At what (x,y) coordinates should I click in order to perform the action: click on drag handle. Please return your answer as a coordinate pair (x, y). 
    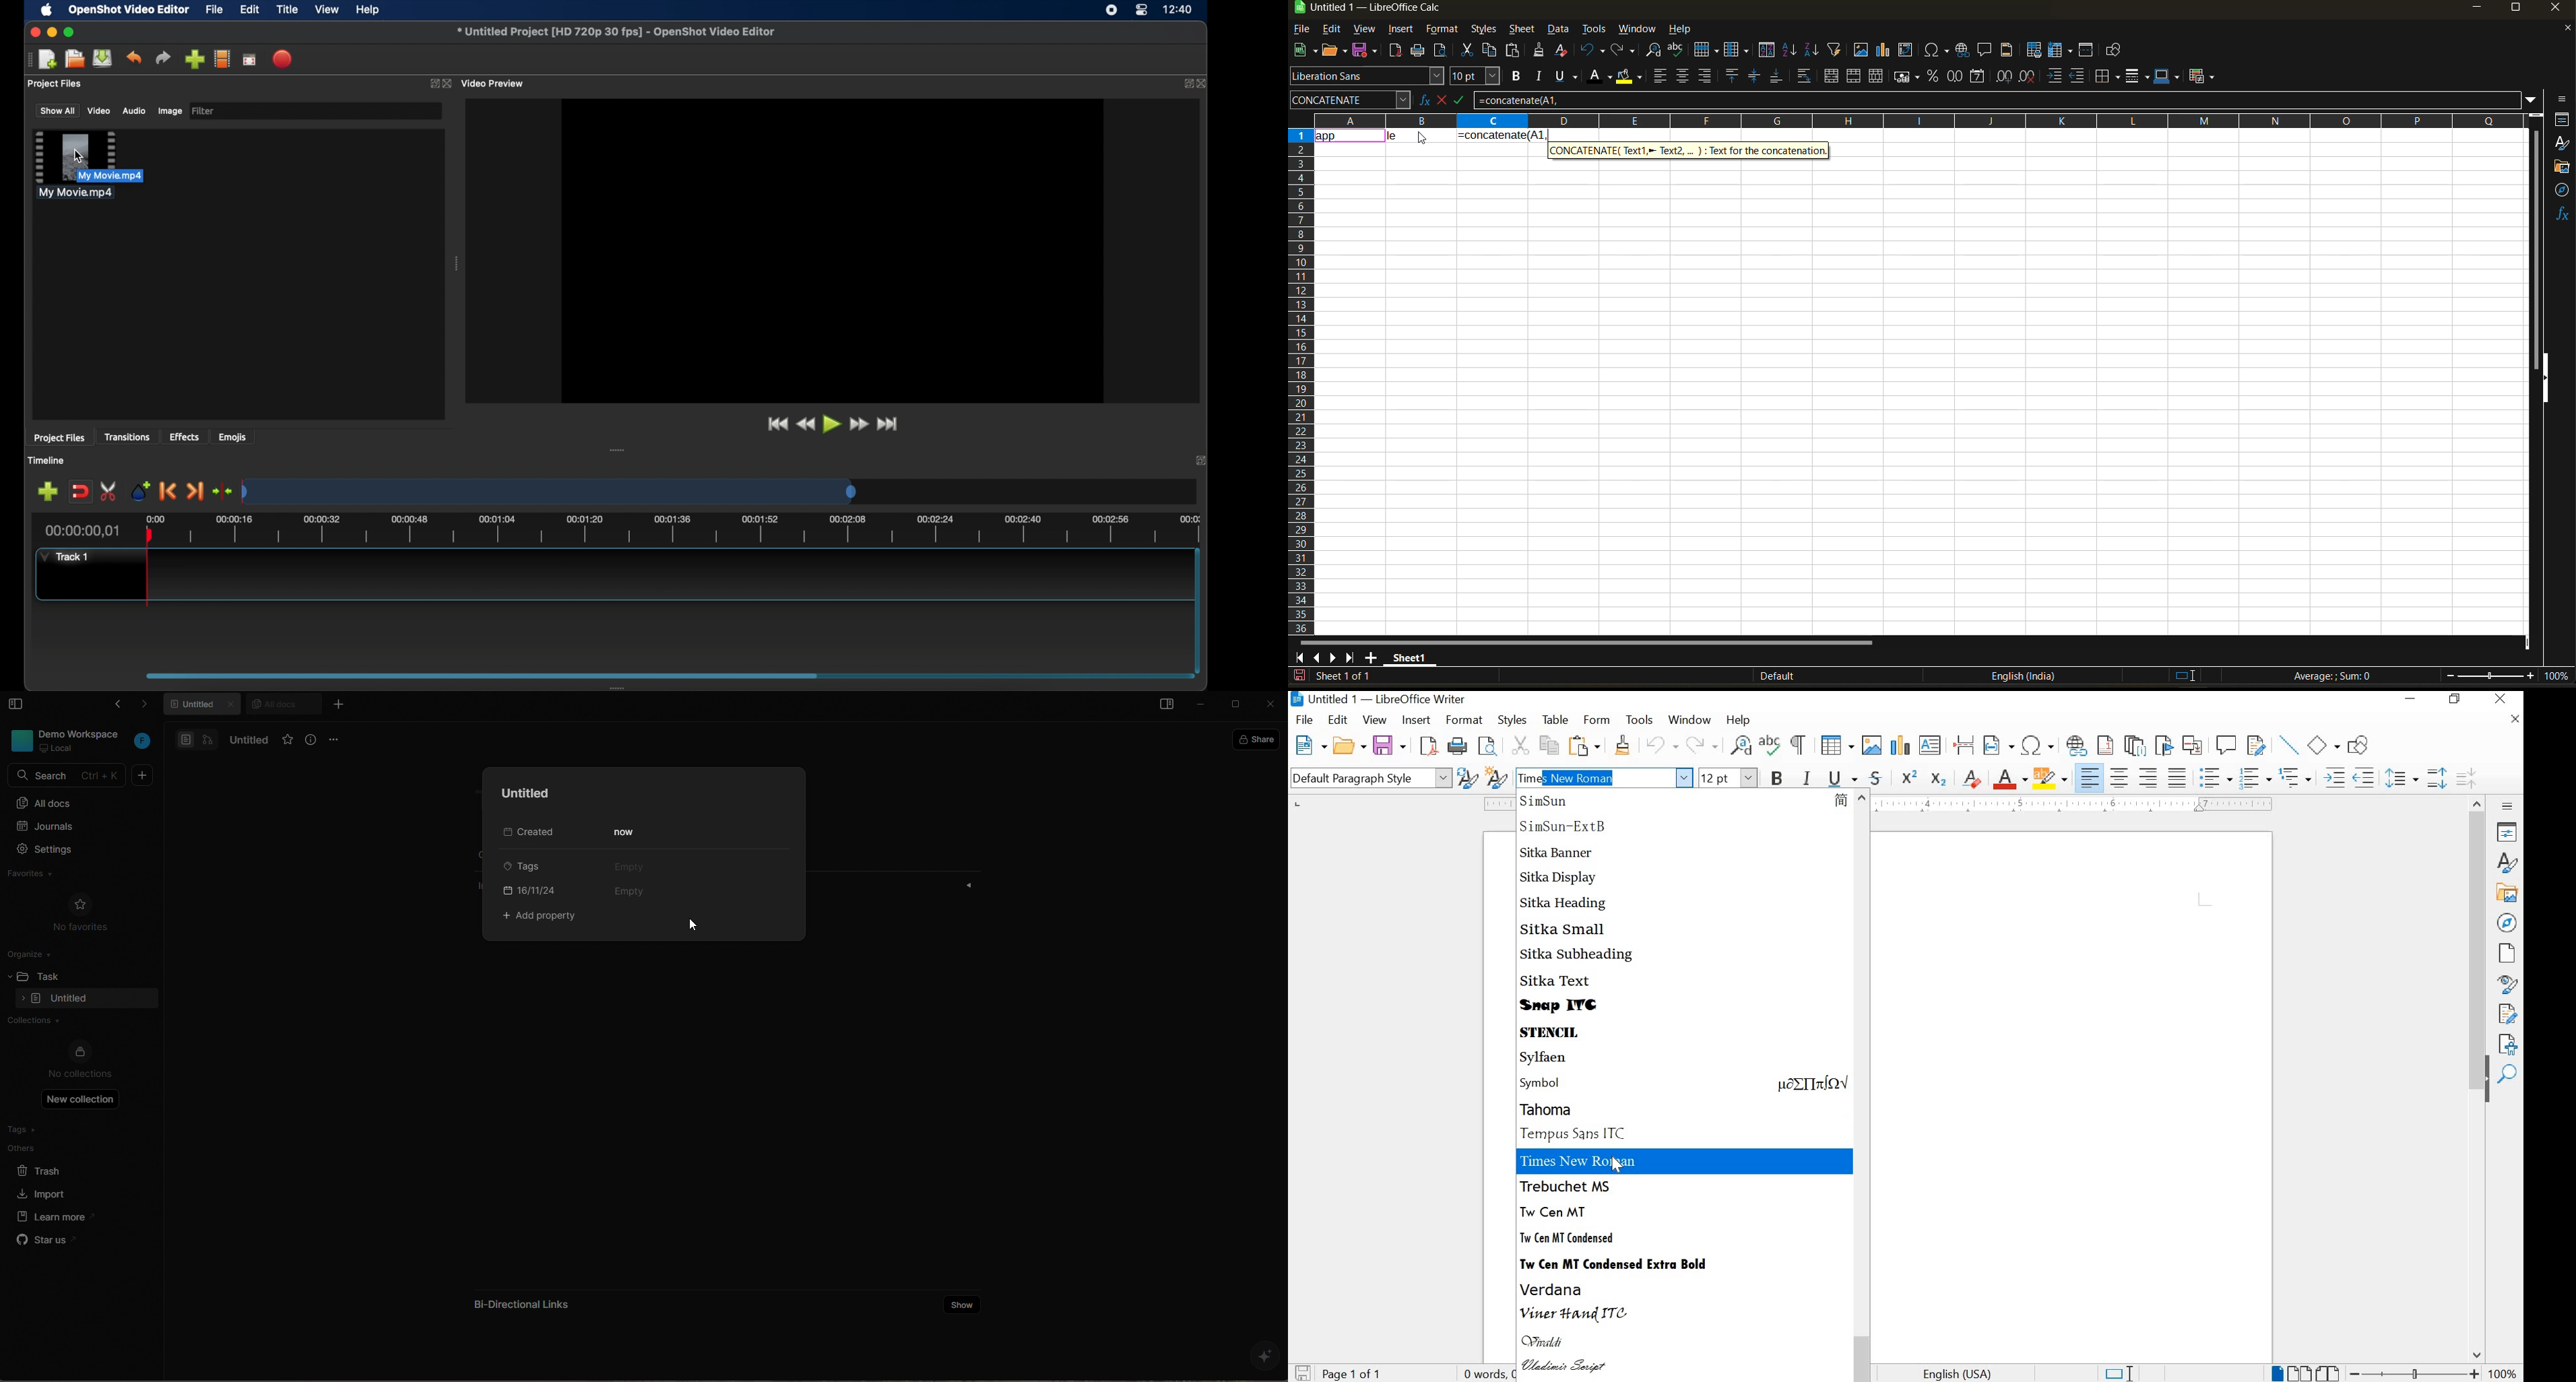
    Looking at the image, I should click on (618, 451).